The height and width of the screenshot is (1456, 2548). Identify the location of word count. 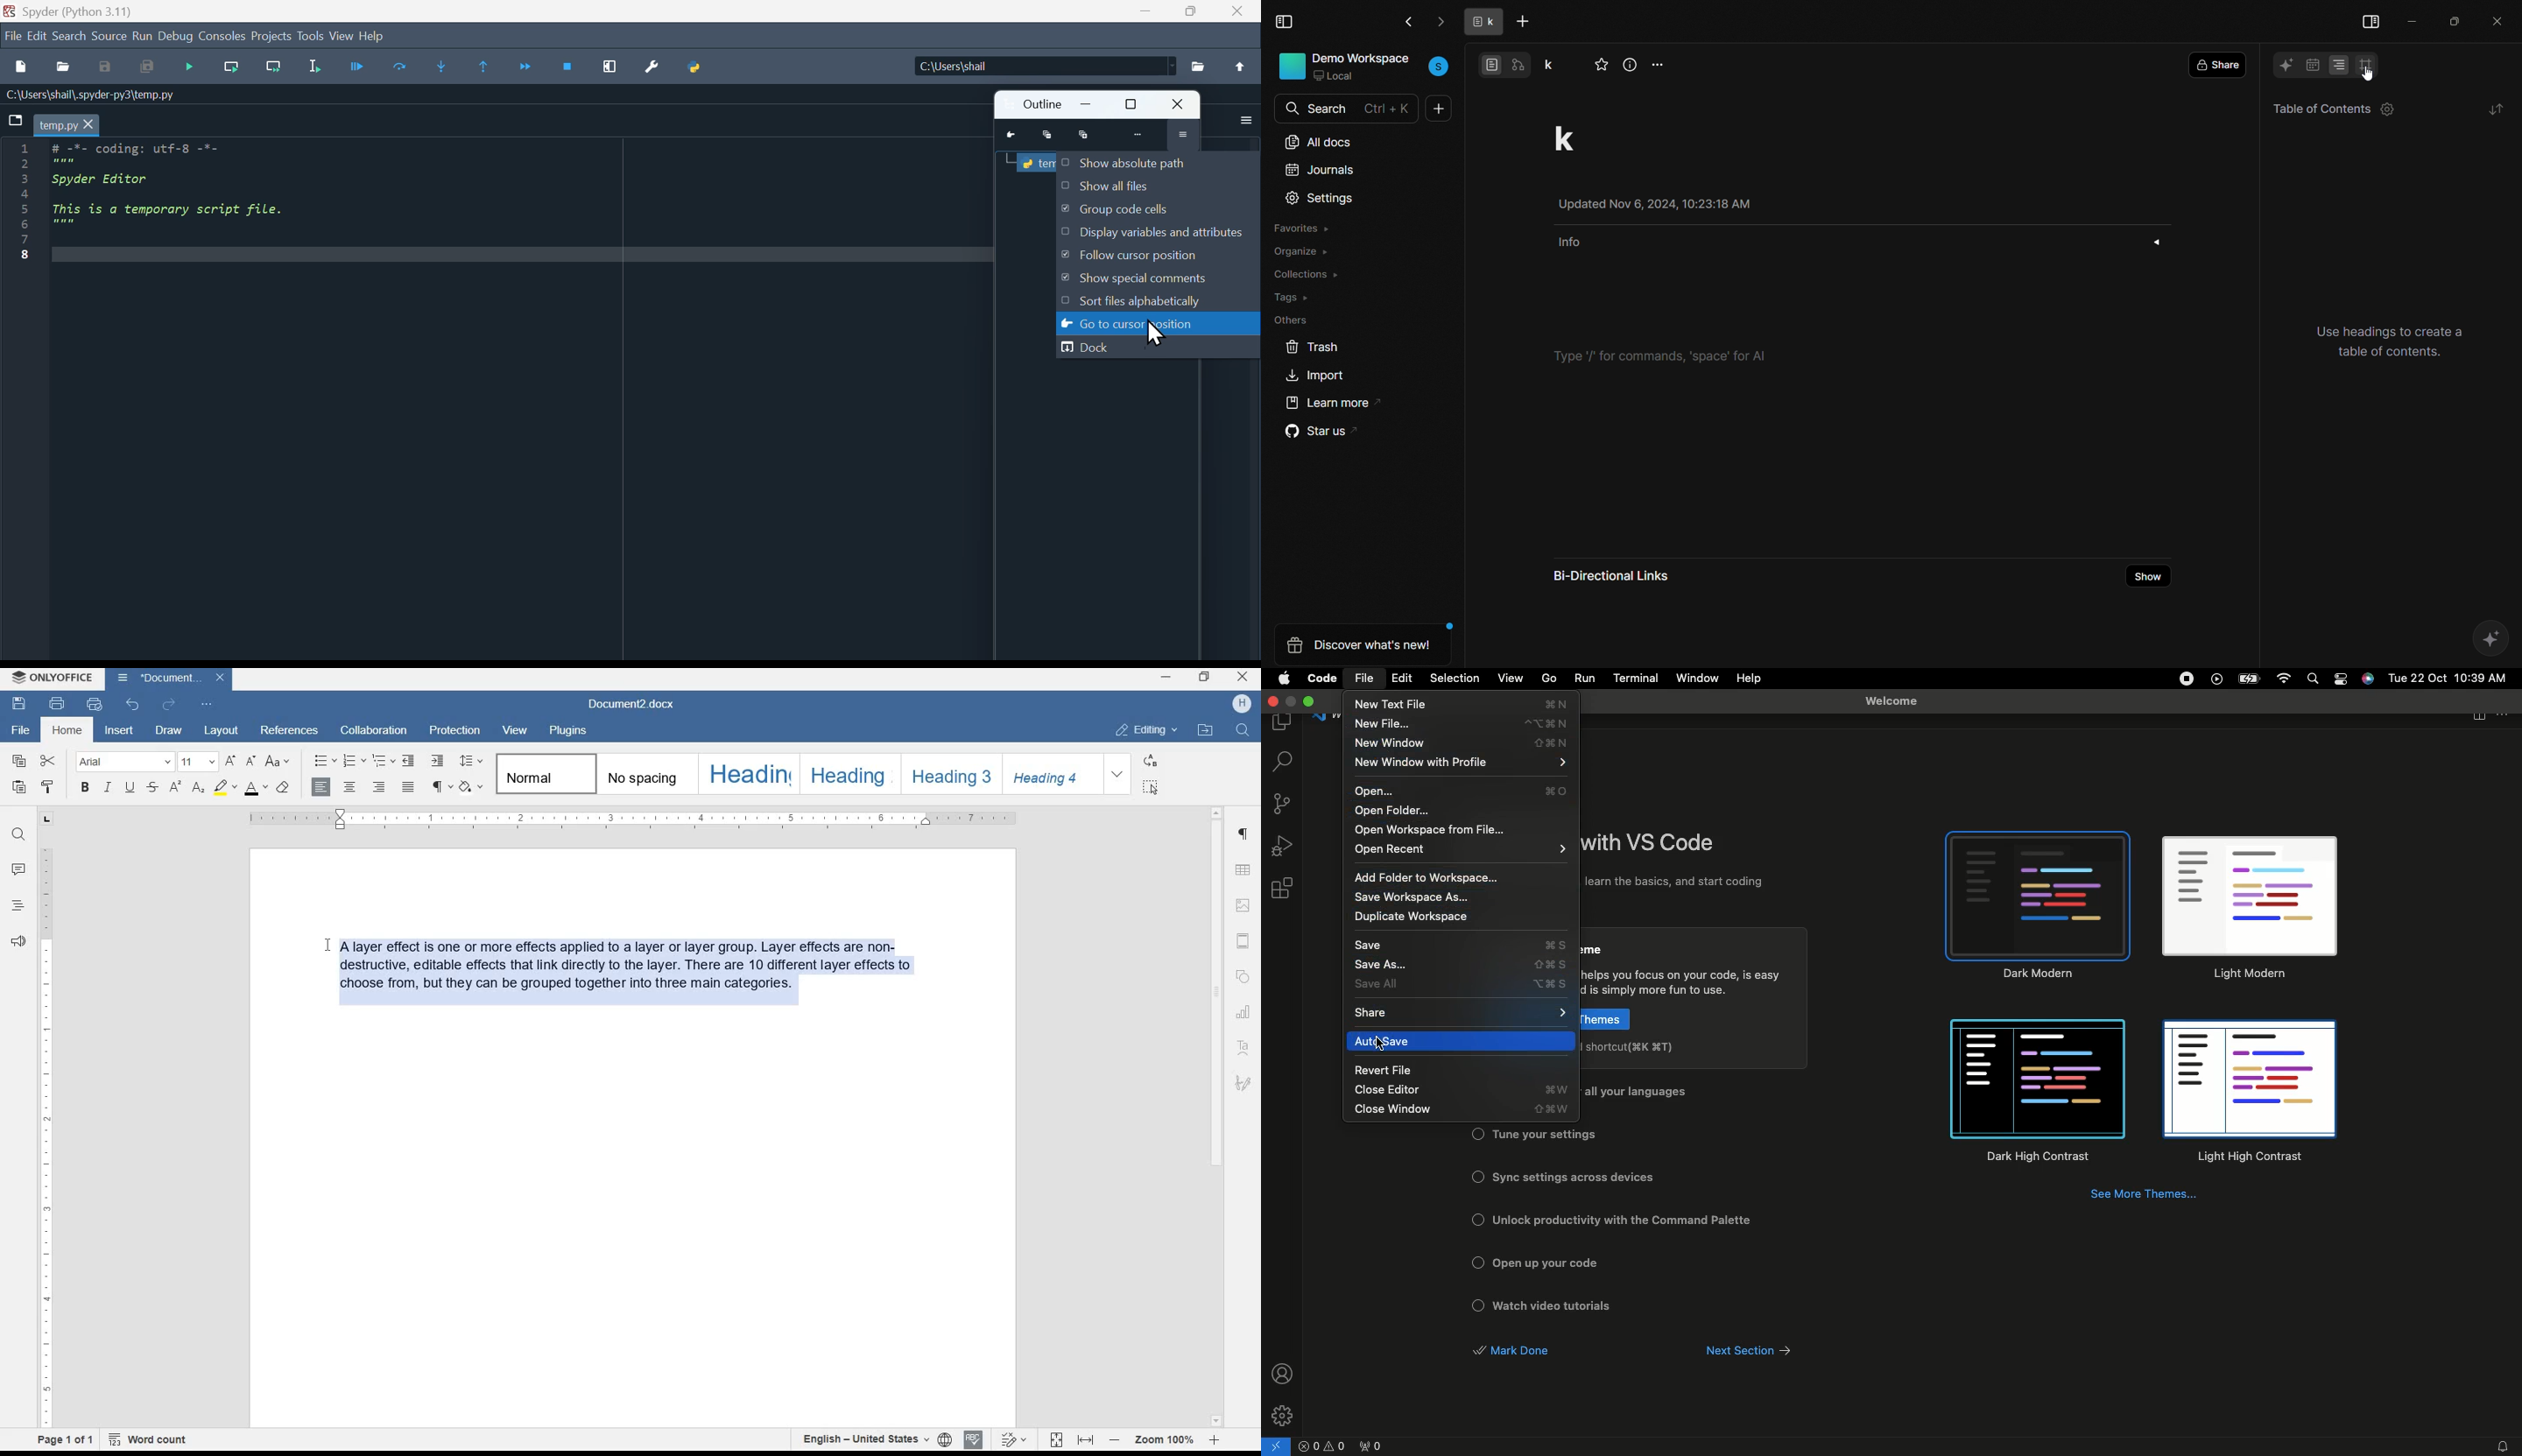
(148, 1441).